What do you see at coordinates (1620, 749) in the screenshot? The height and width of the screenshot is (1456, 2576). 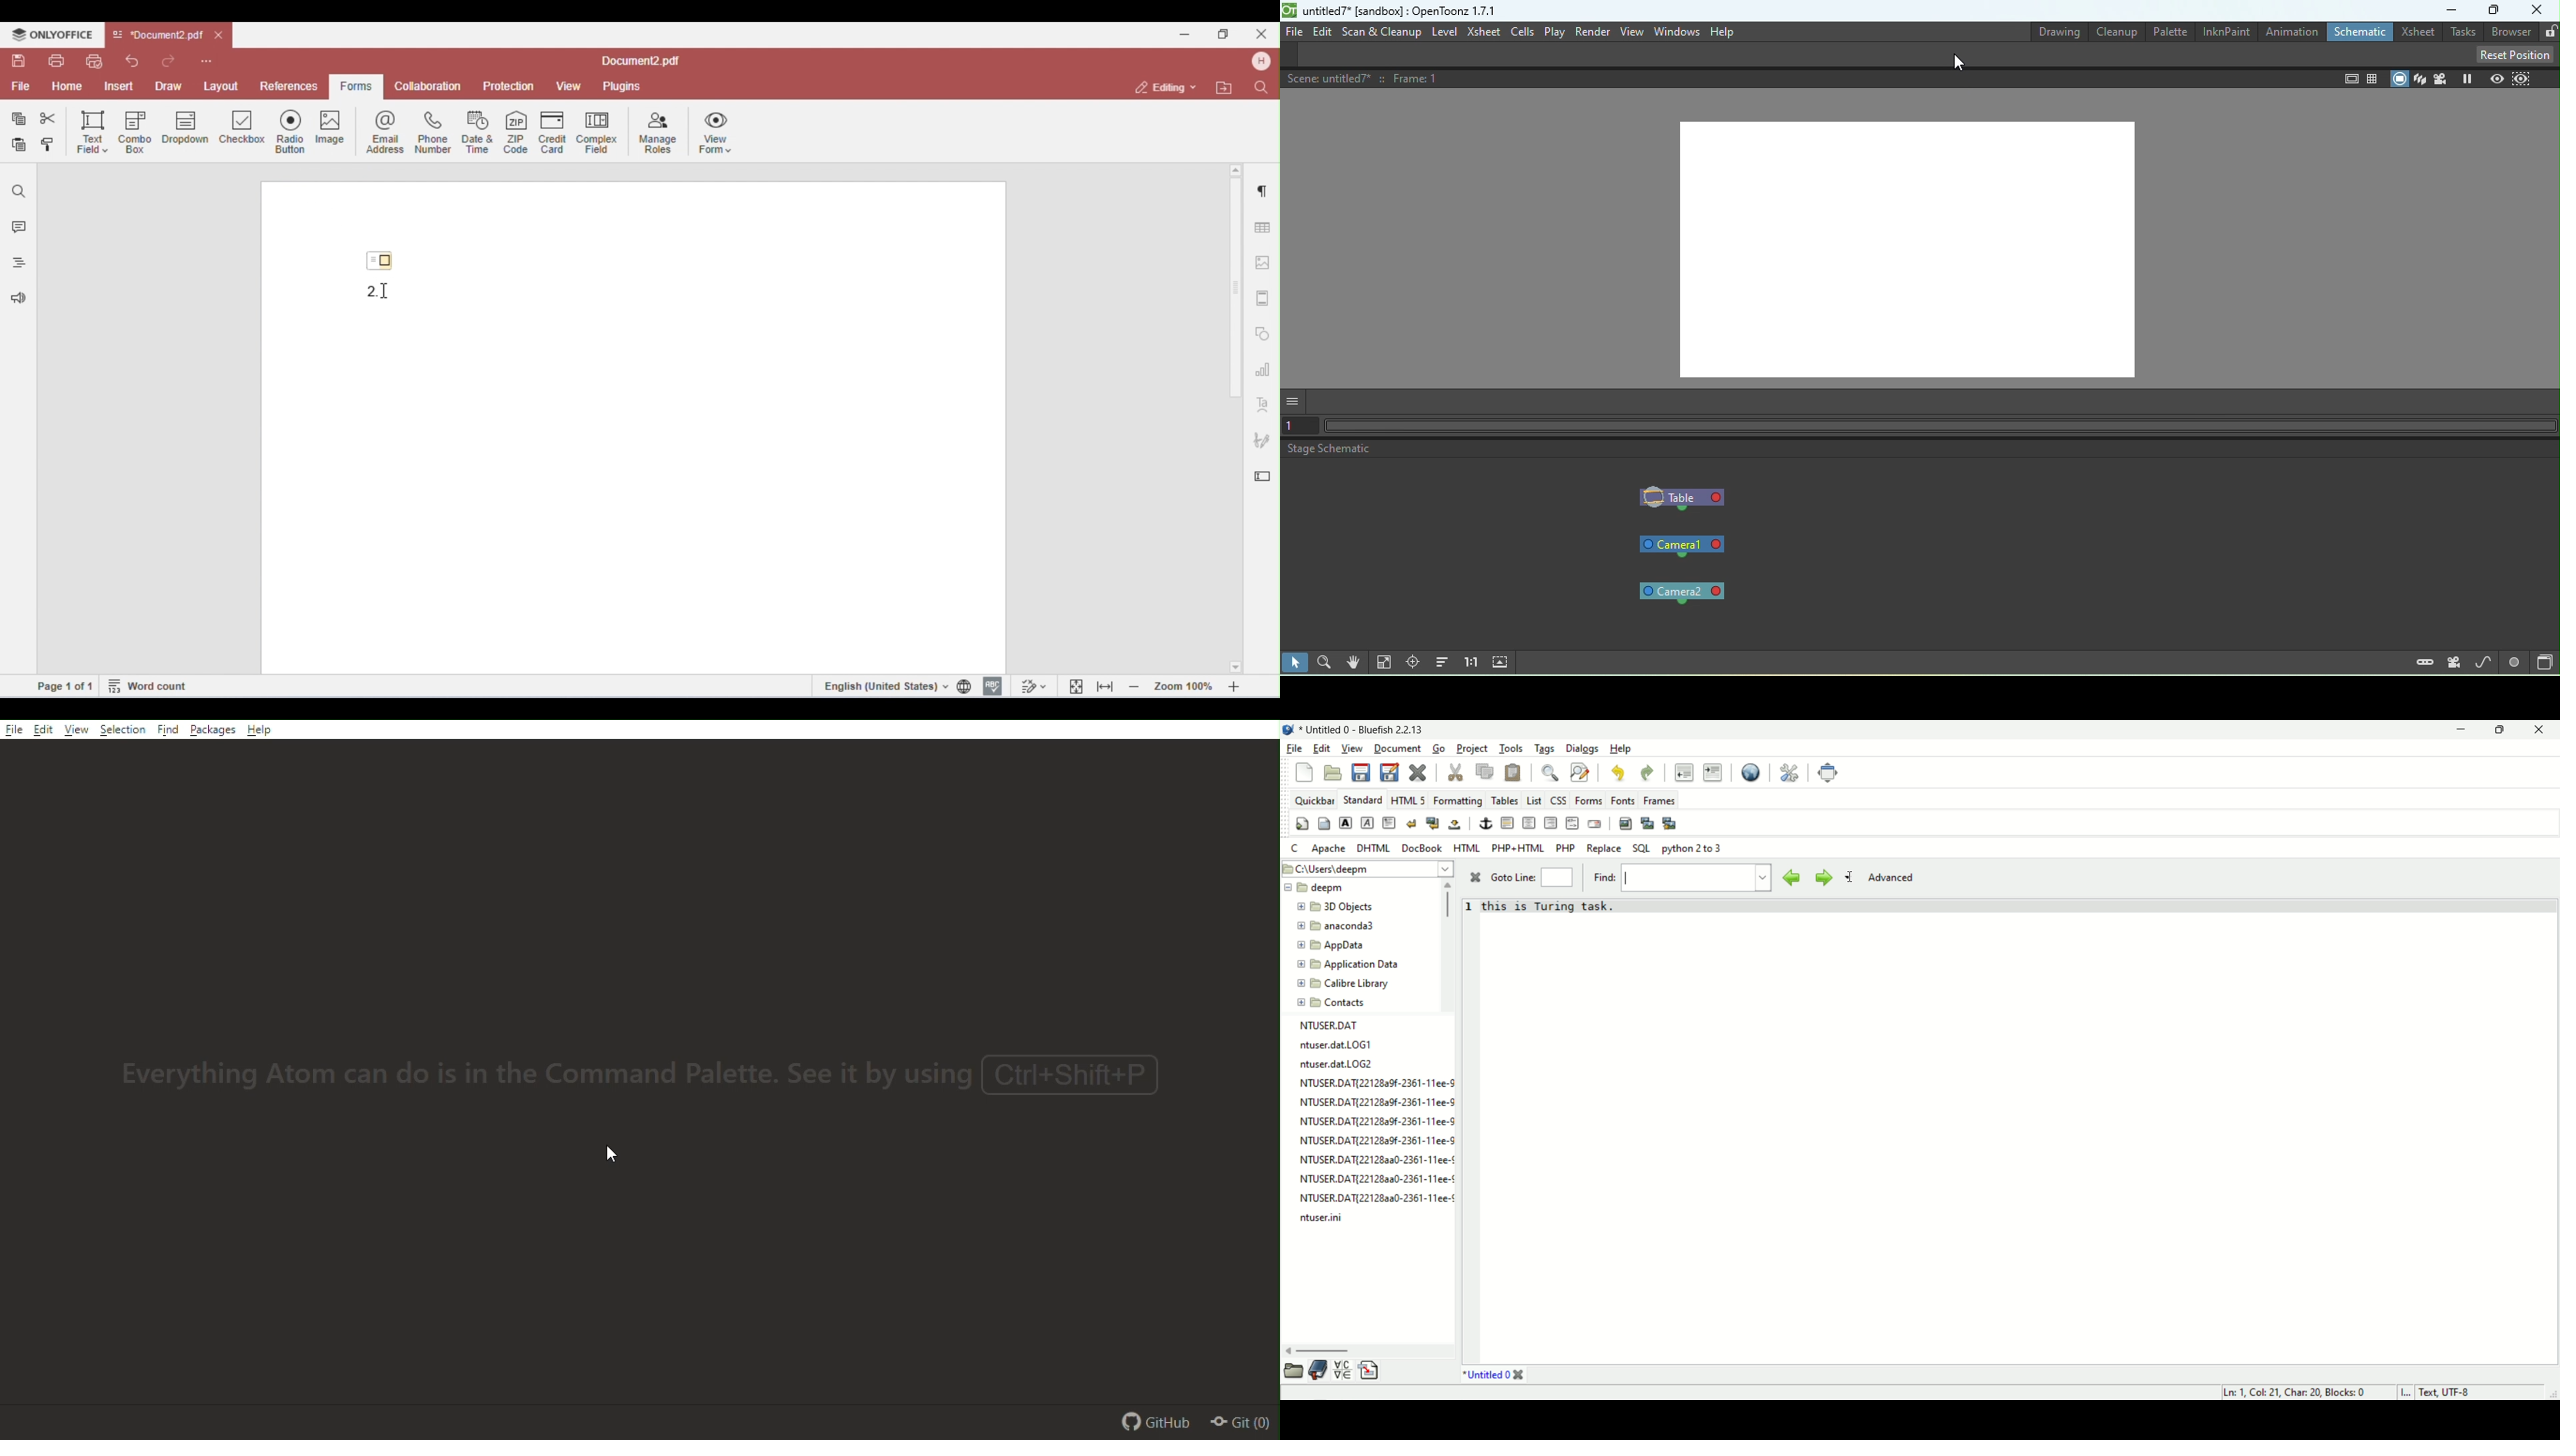 I see `Help` at bounding box center [1620, 749].